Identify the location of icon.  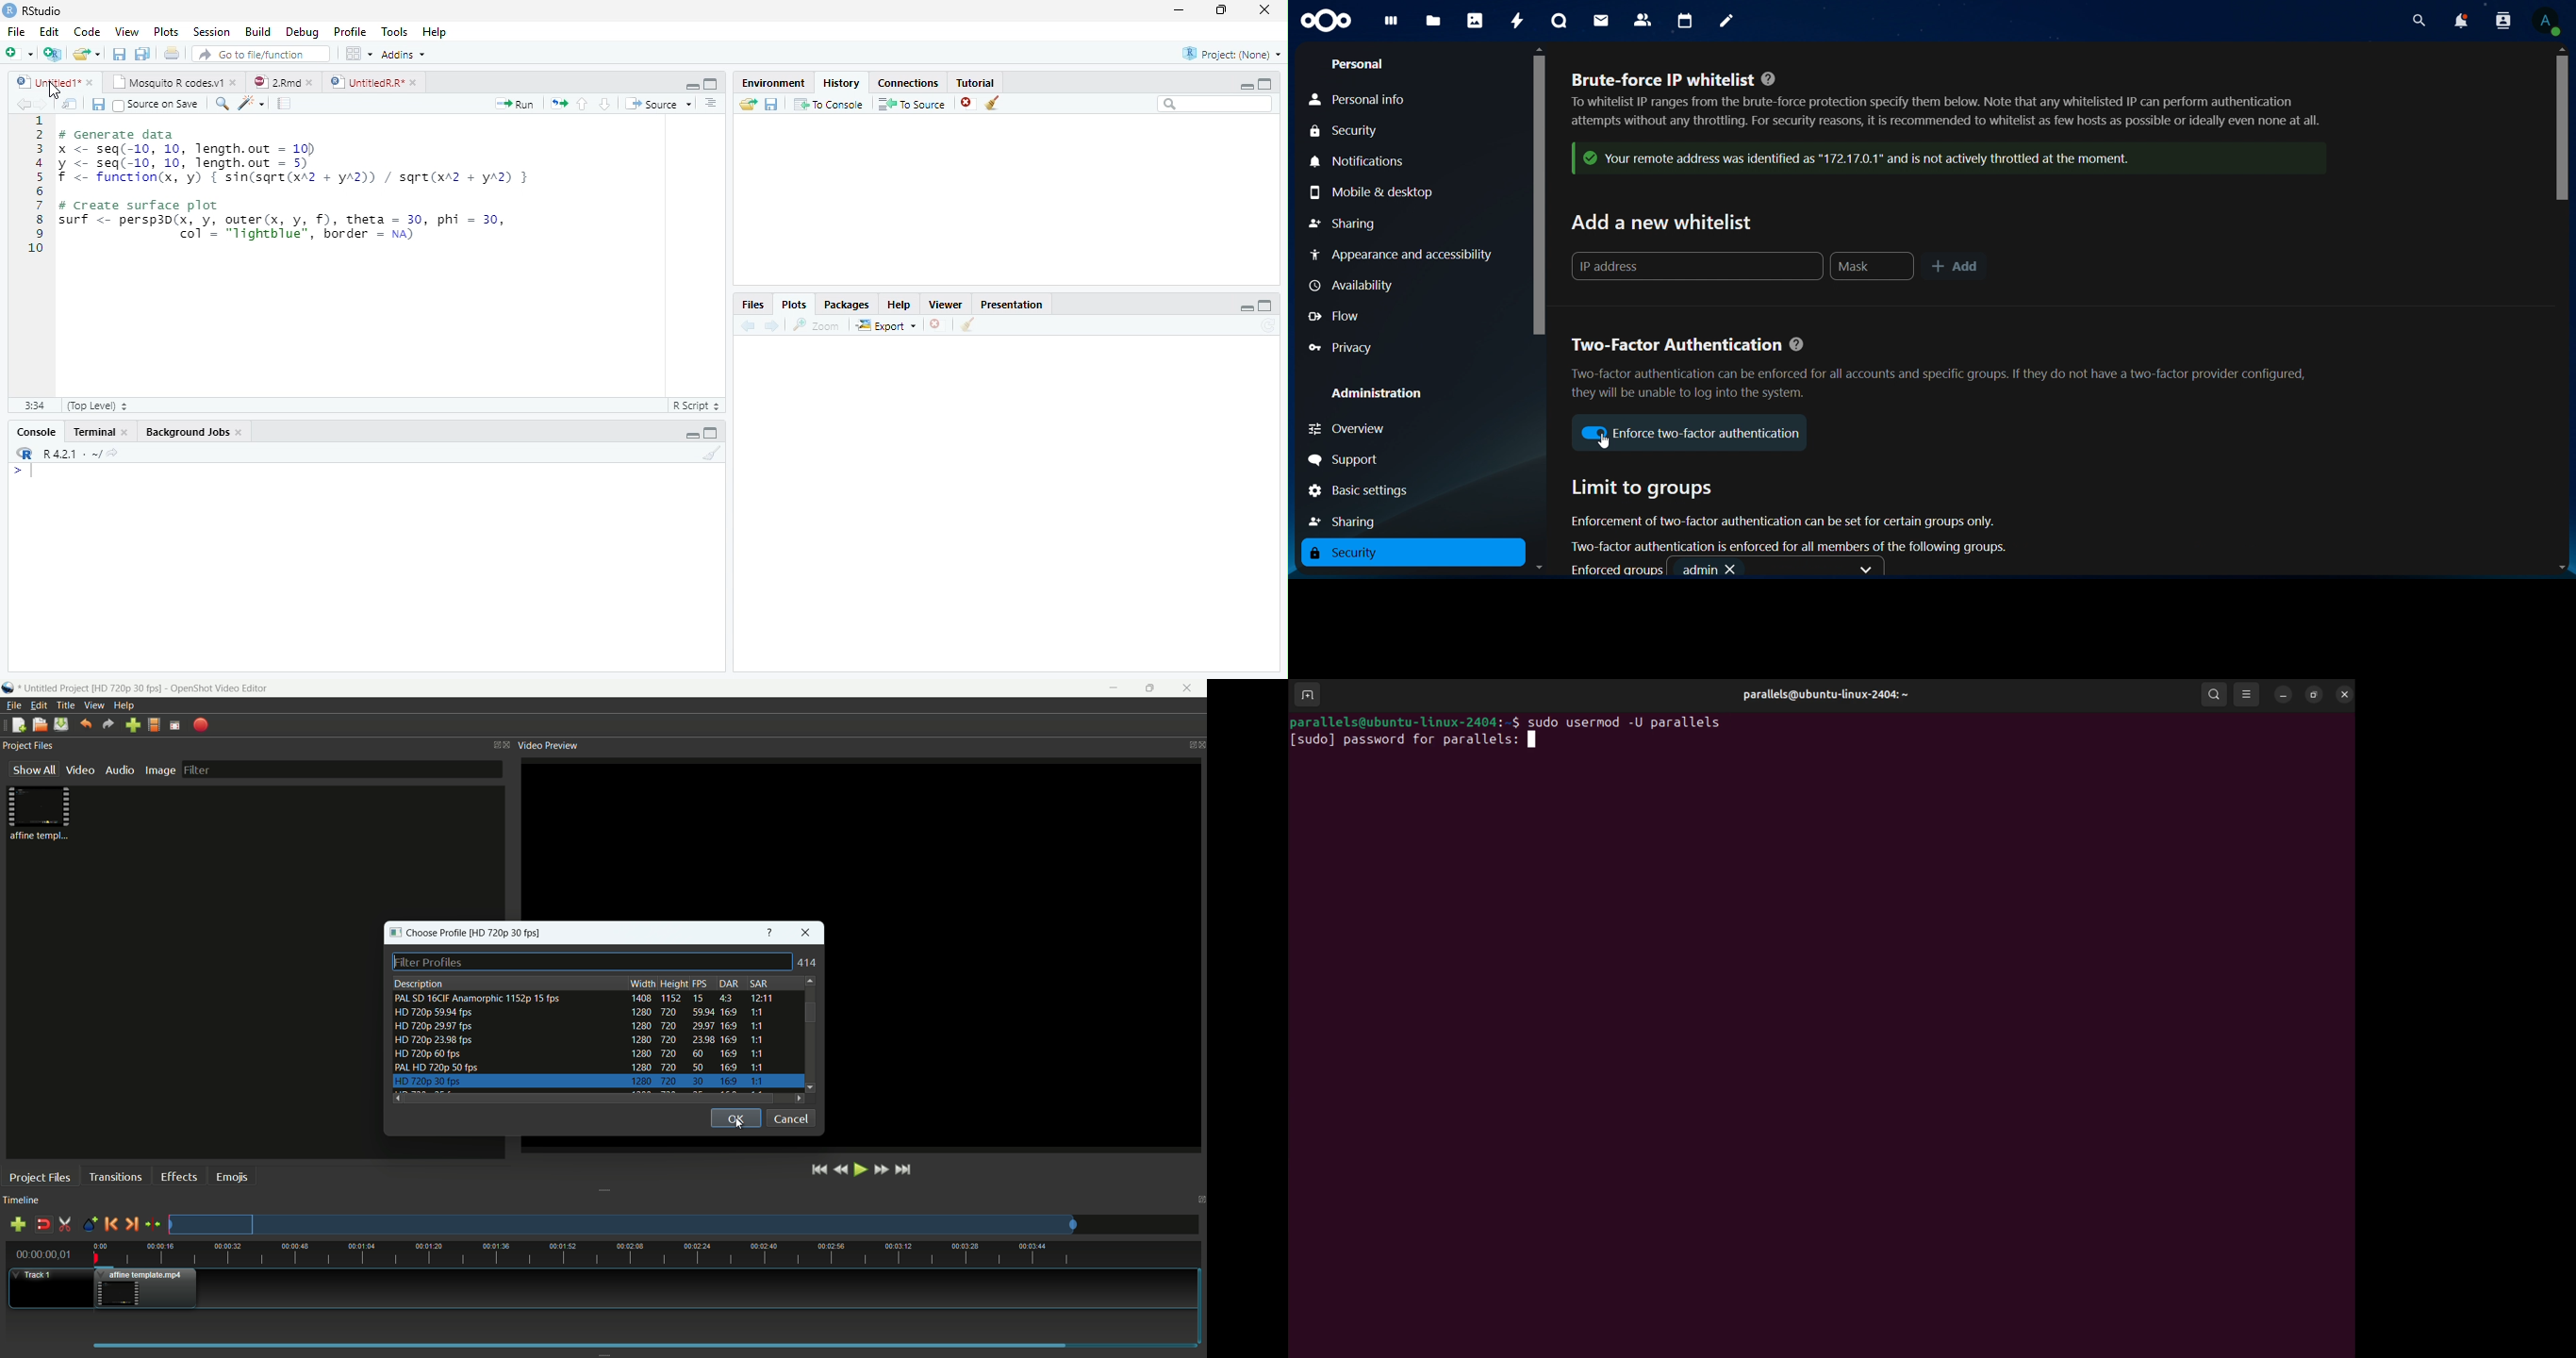
(1933, 160).